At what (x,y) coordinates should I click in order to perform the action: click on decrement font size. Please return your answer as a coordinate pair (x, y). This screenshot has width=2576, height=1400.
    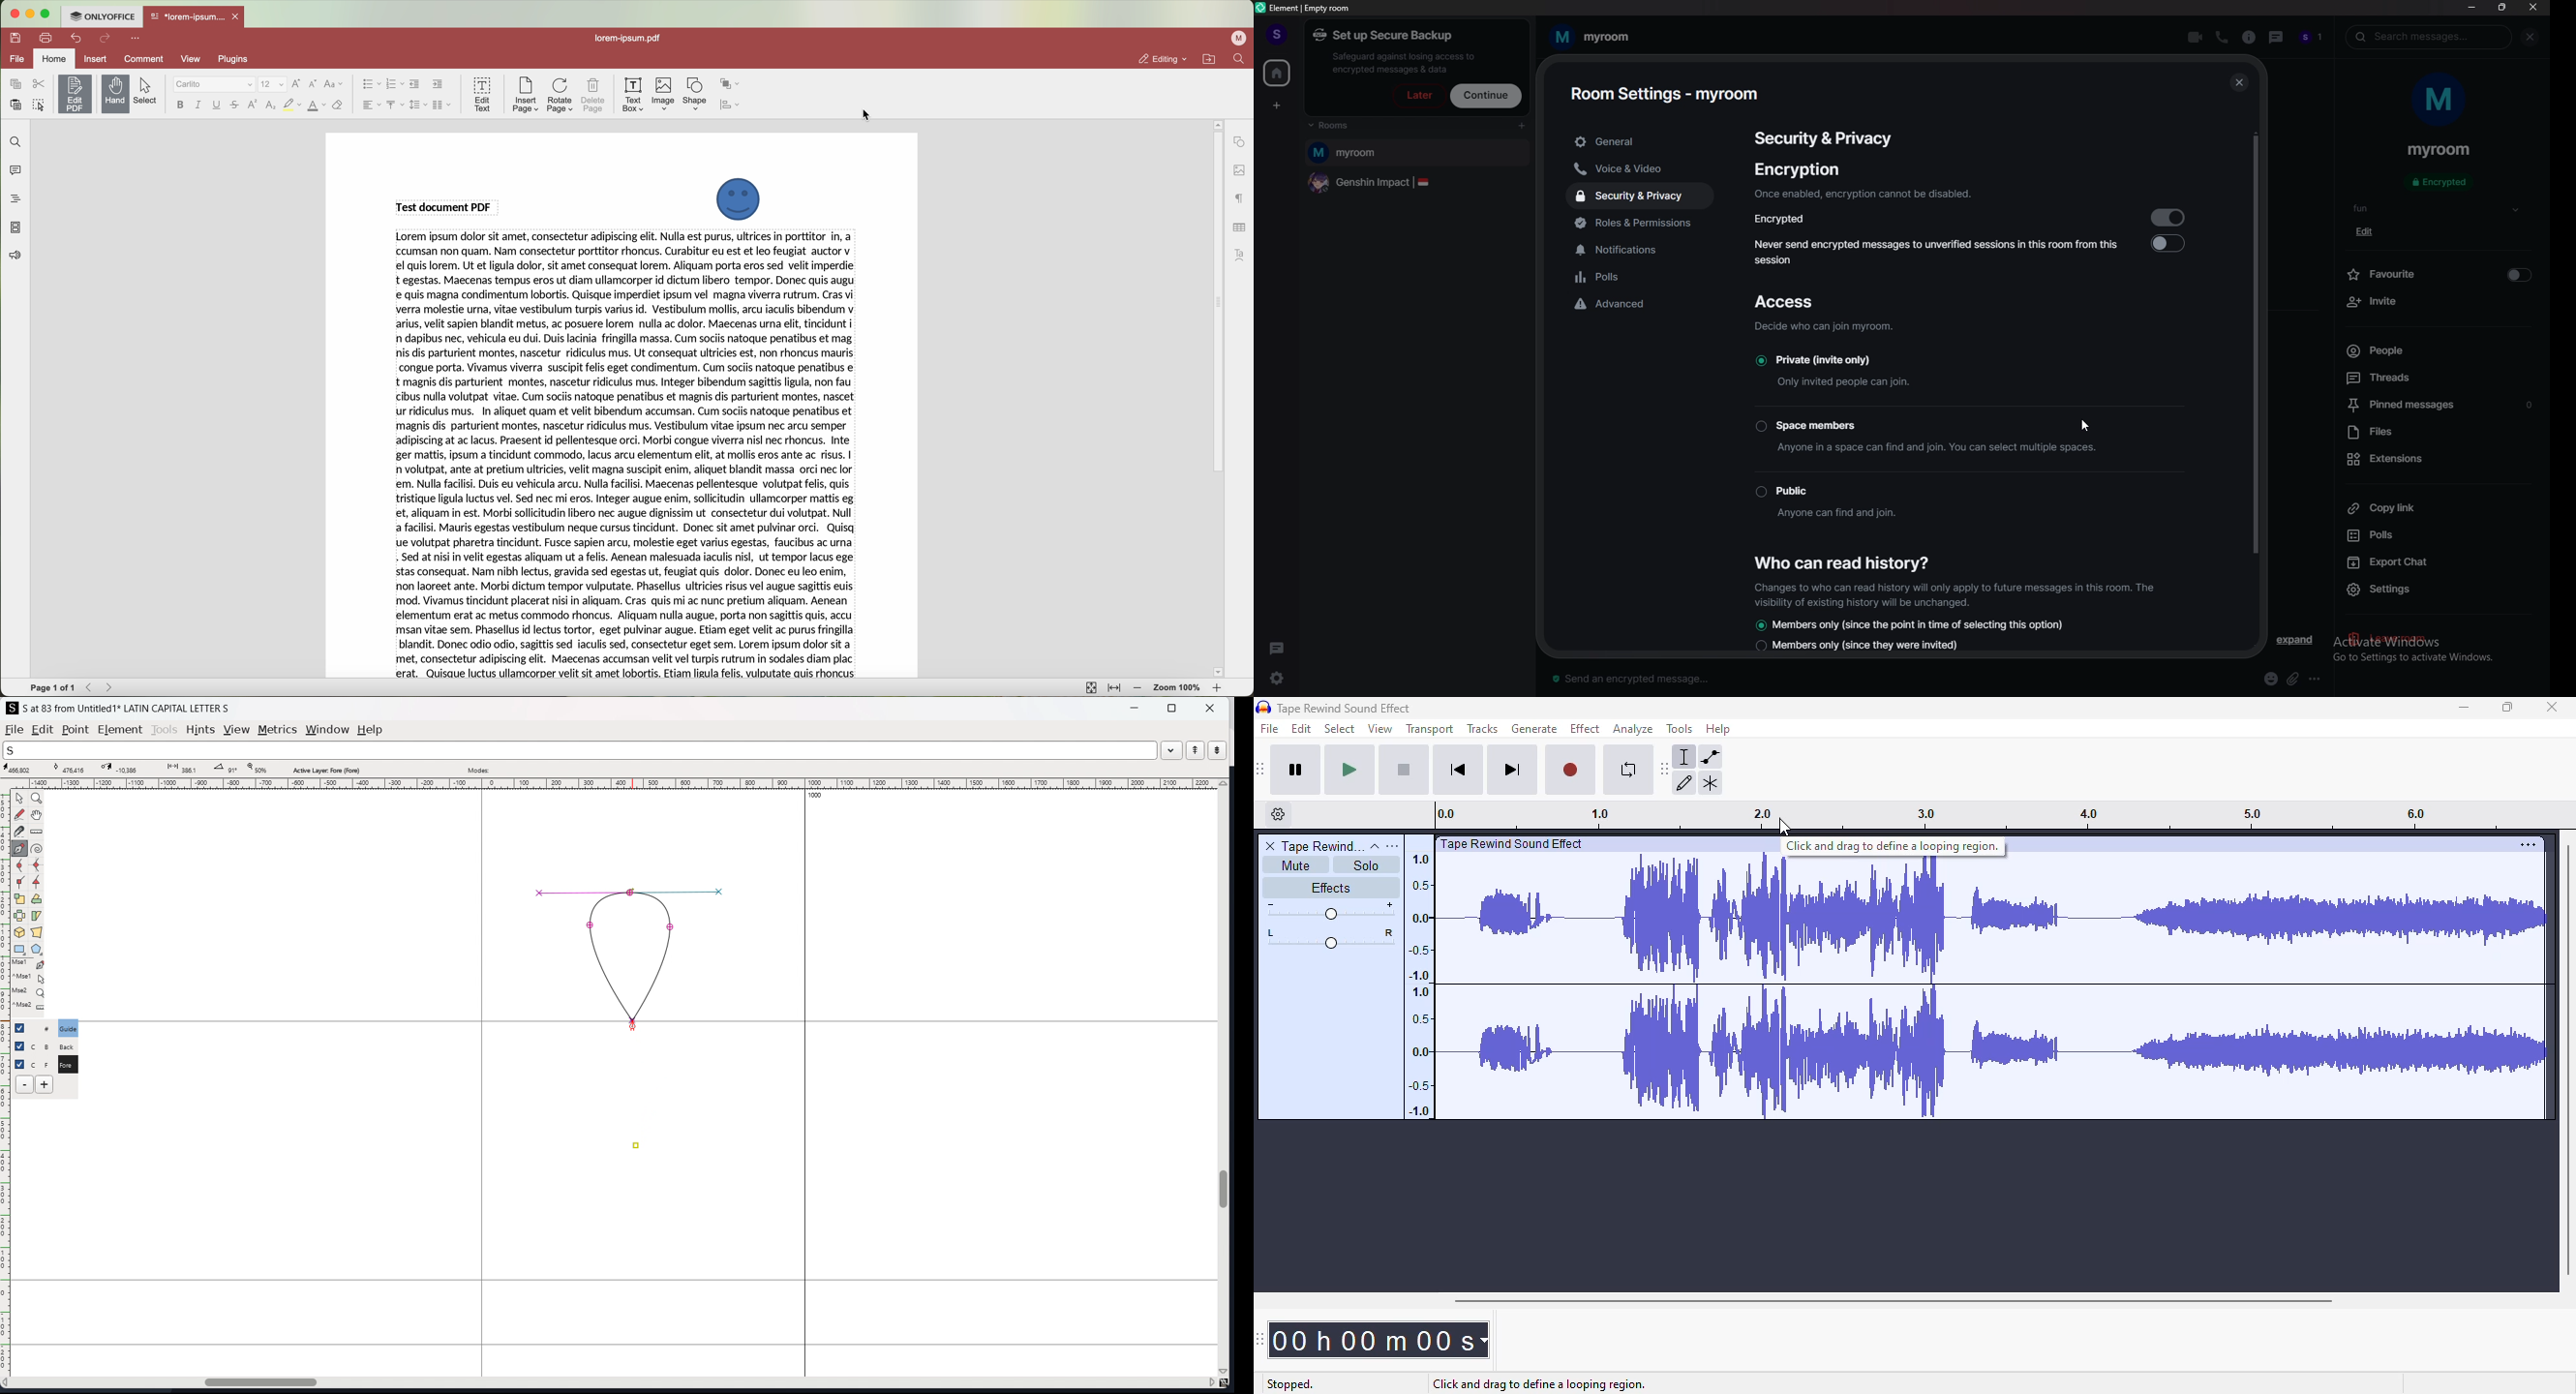
    Looking at the image, I should click on (312, 84).